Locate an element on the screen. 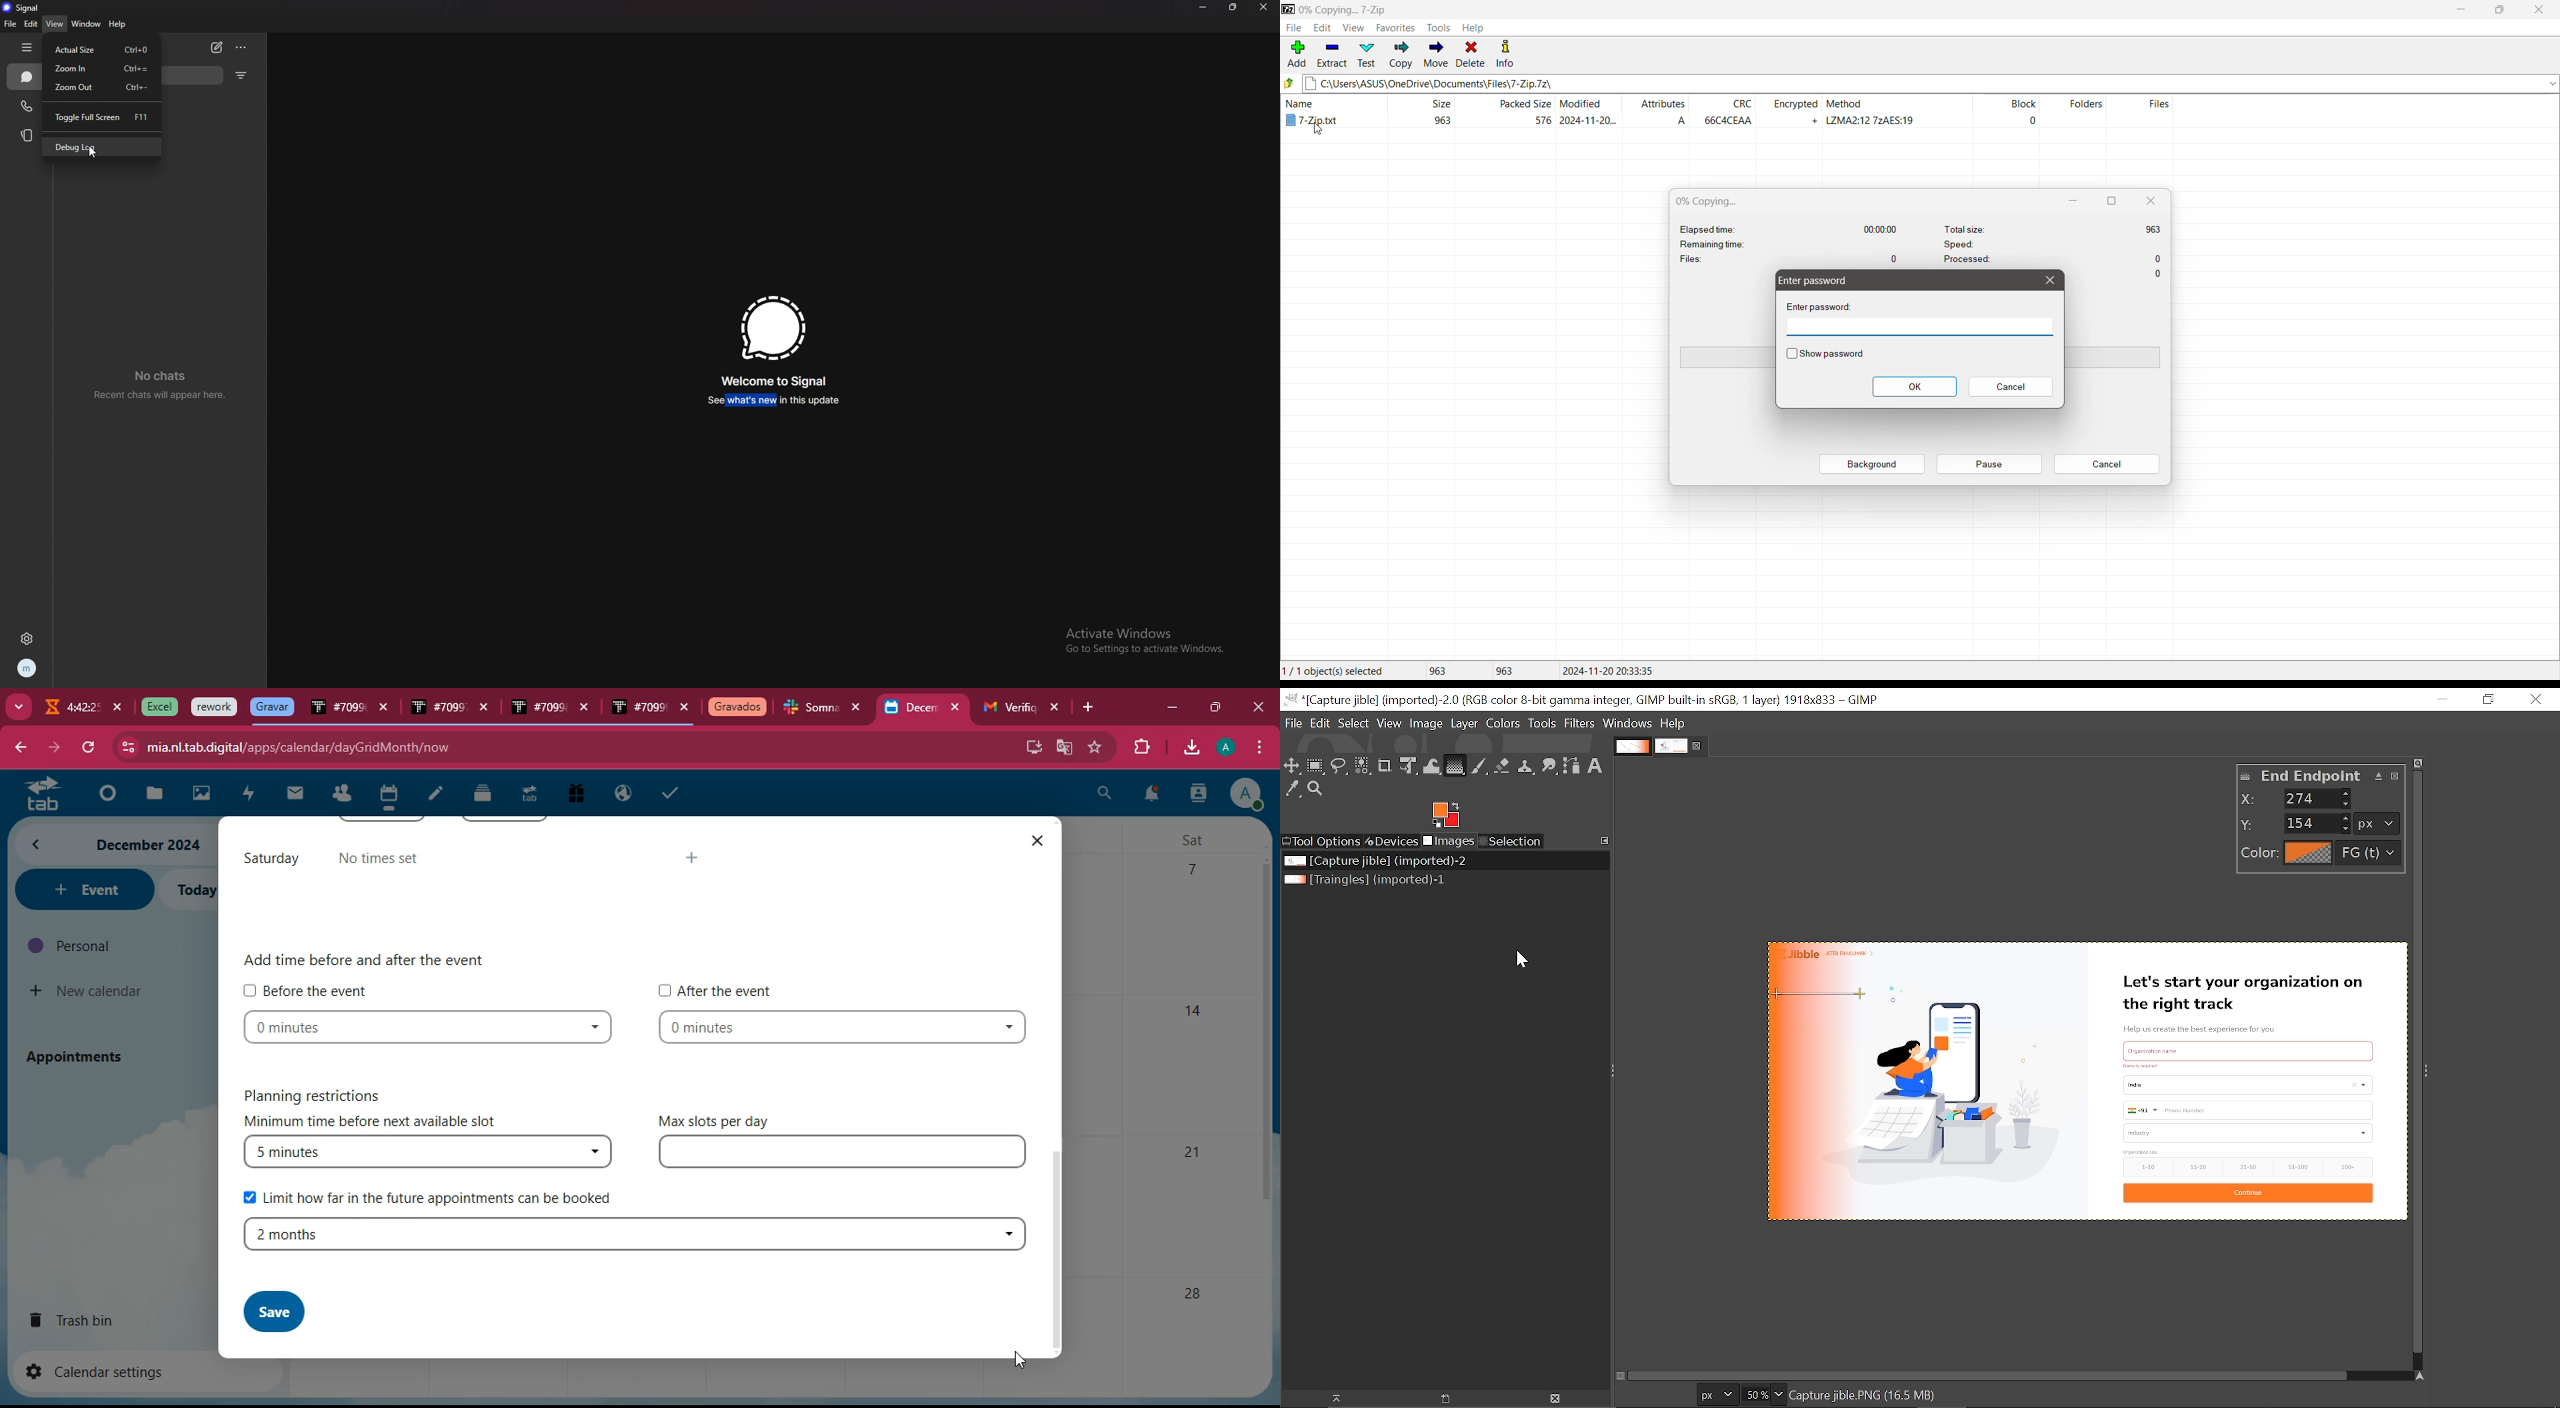  time is located at coordinates (849, 1030).